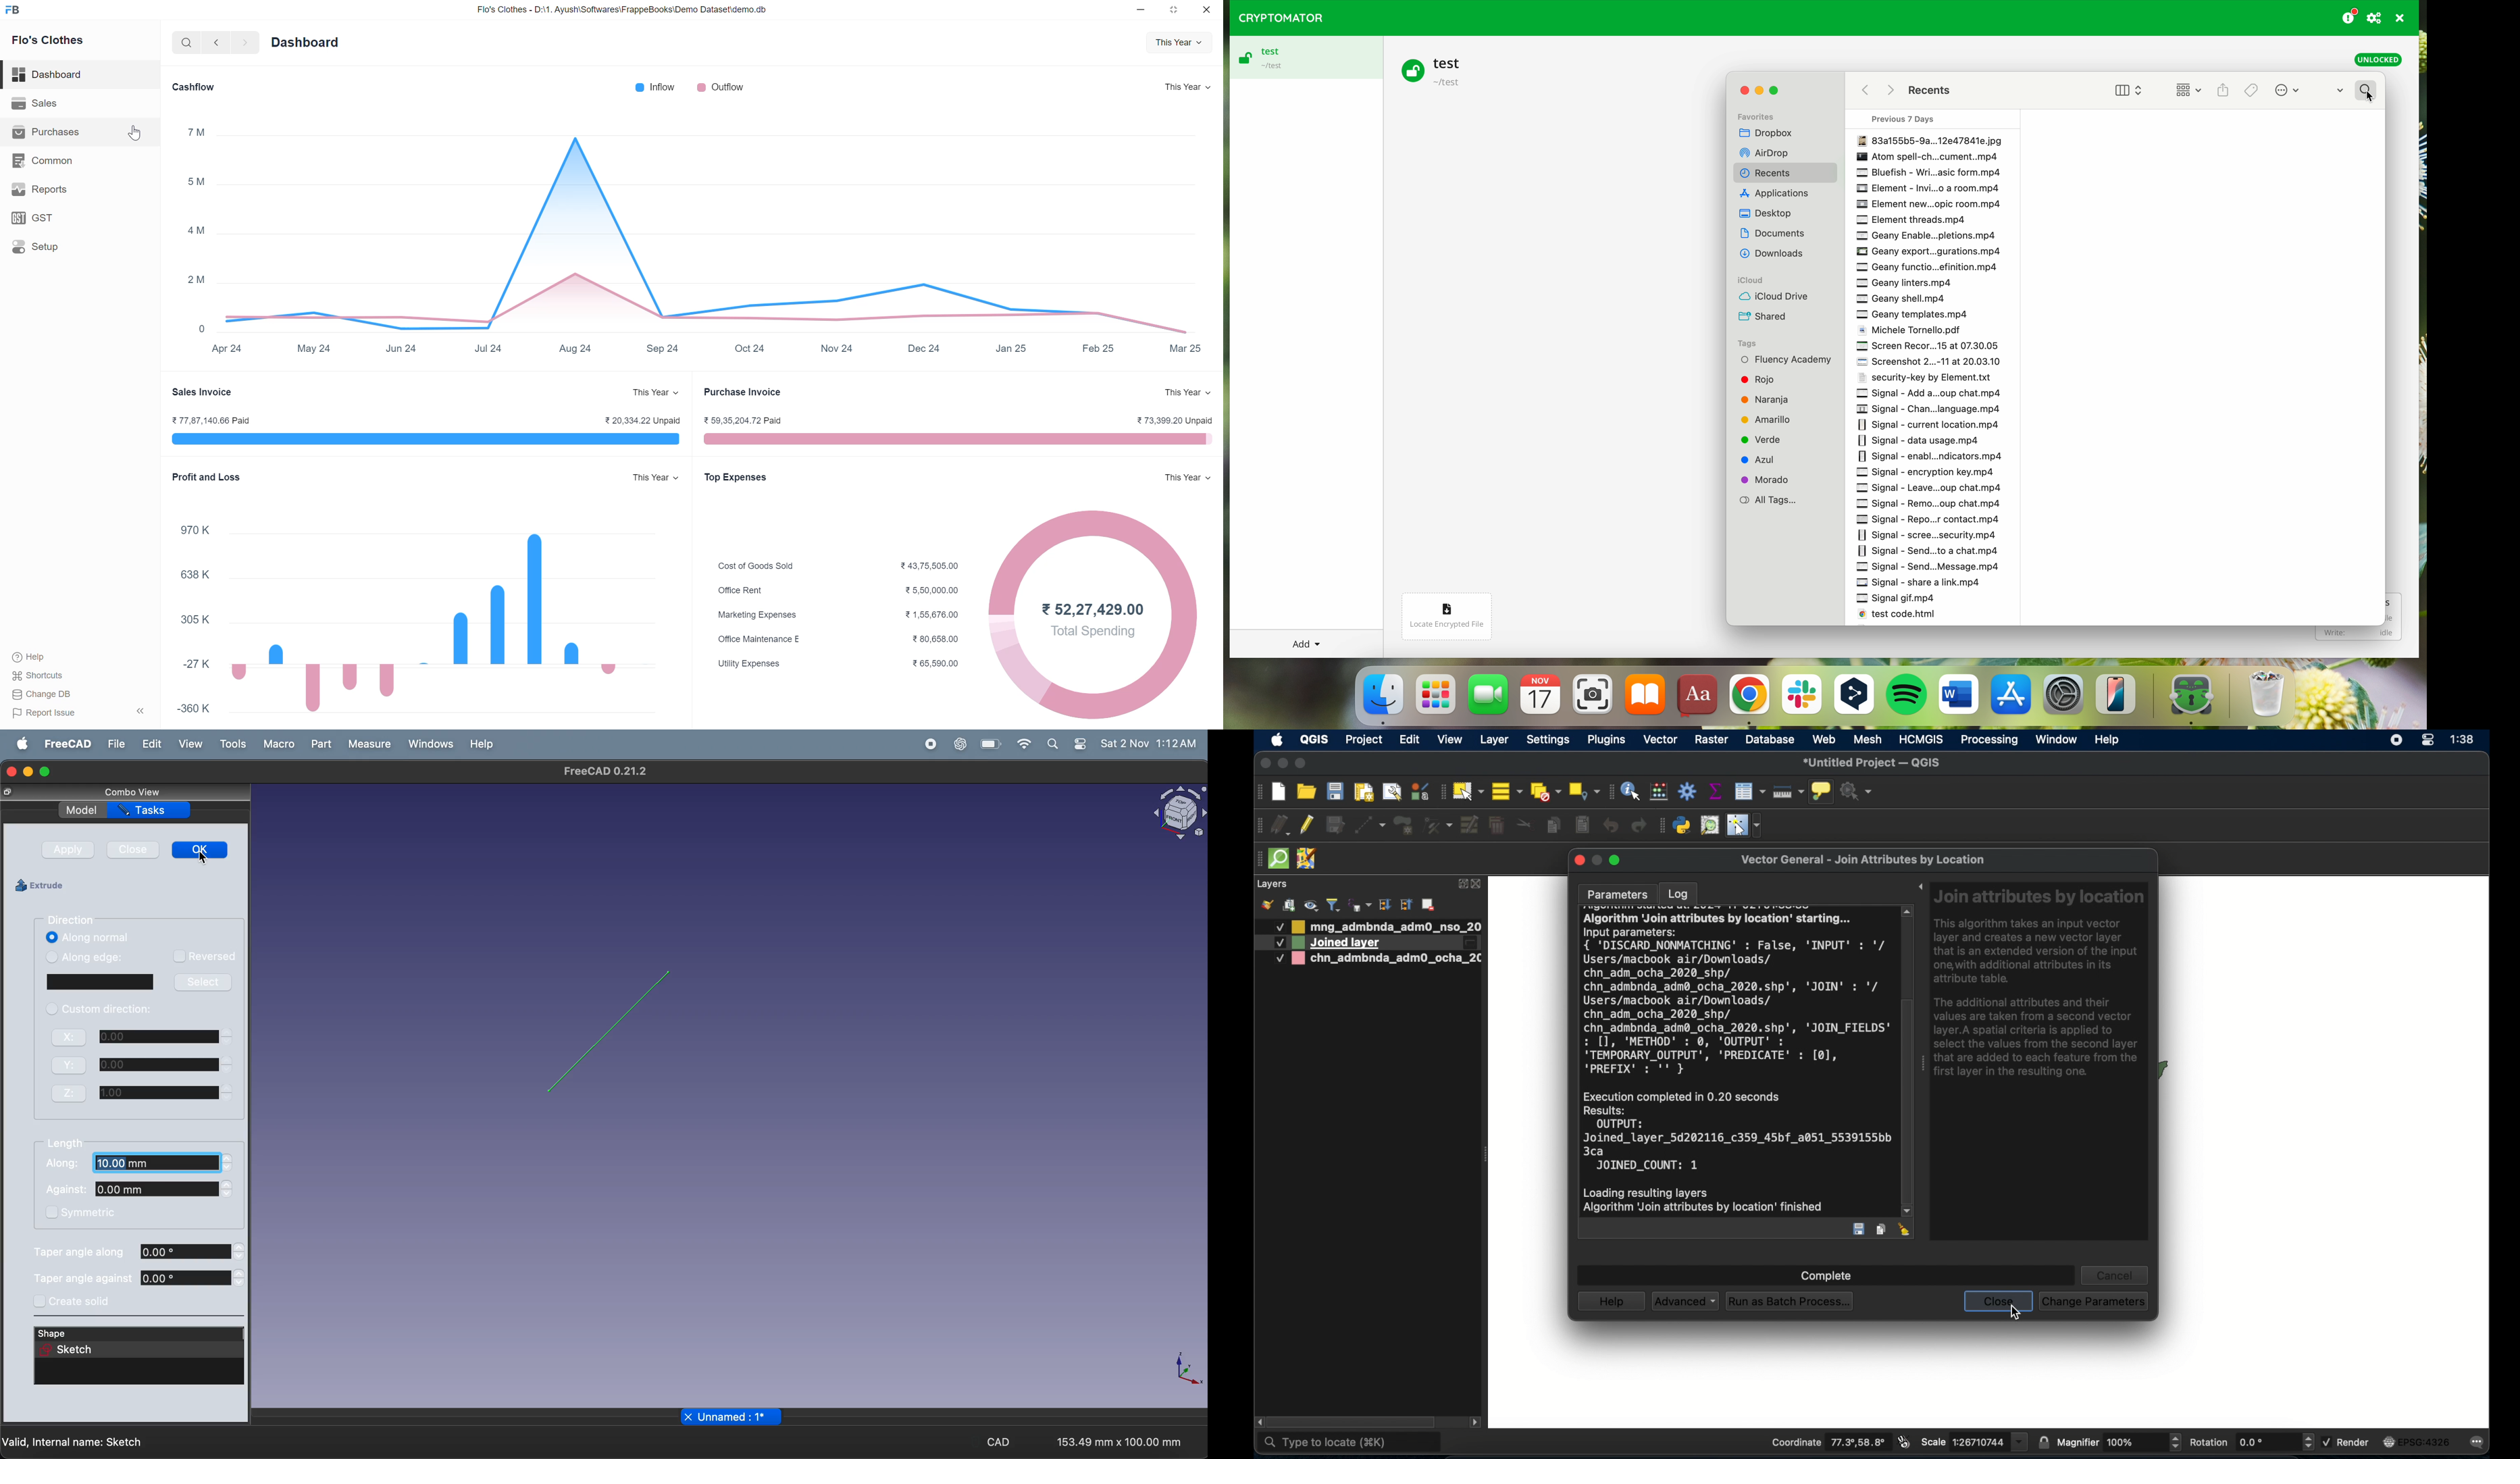 The width and height of the screenshot is (2520, 1484). I want to click on This Year , so click(1188, 392).